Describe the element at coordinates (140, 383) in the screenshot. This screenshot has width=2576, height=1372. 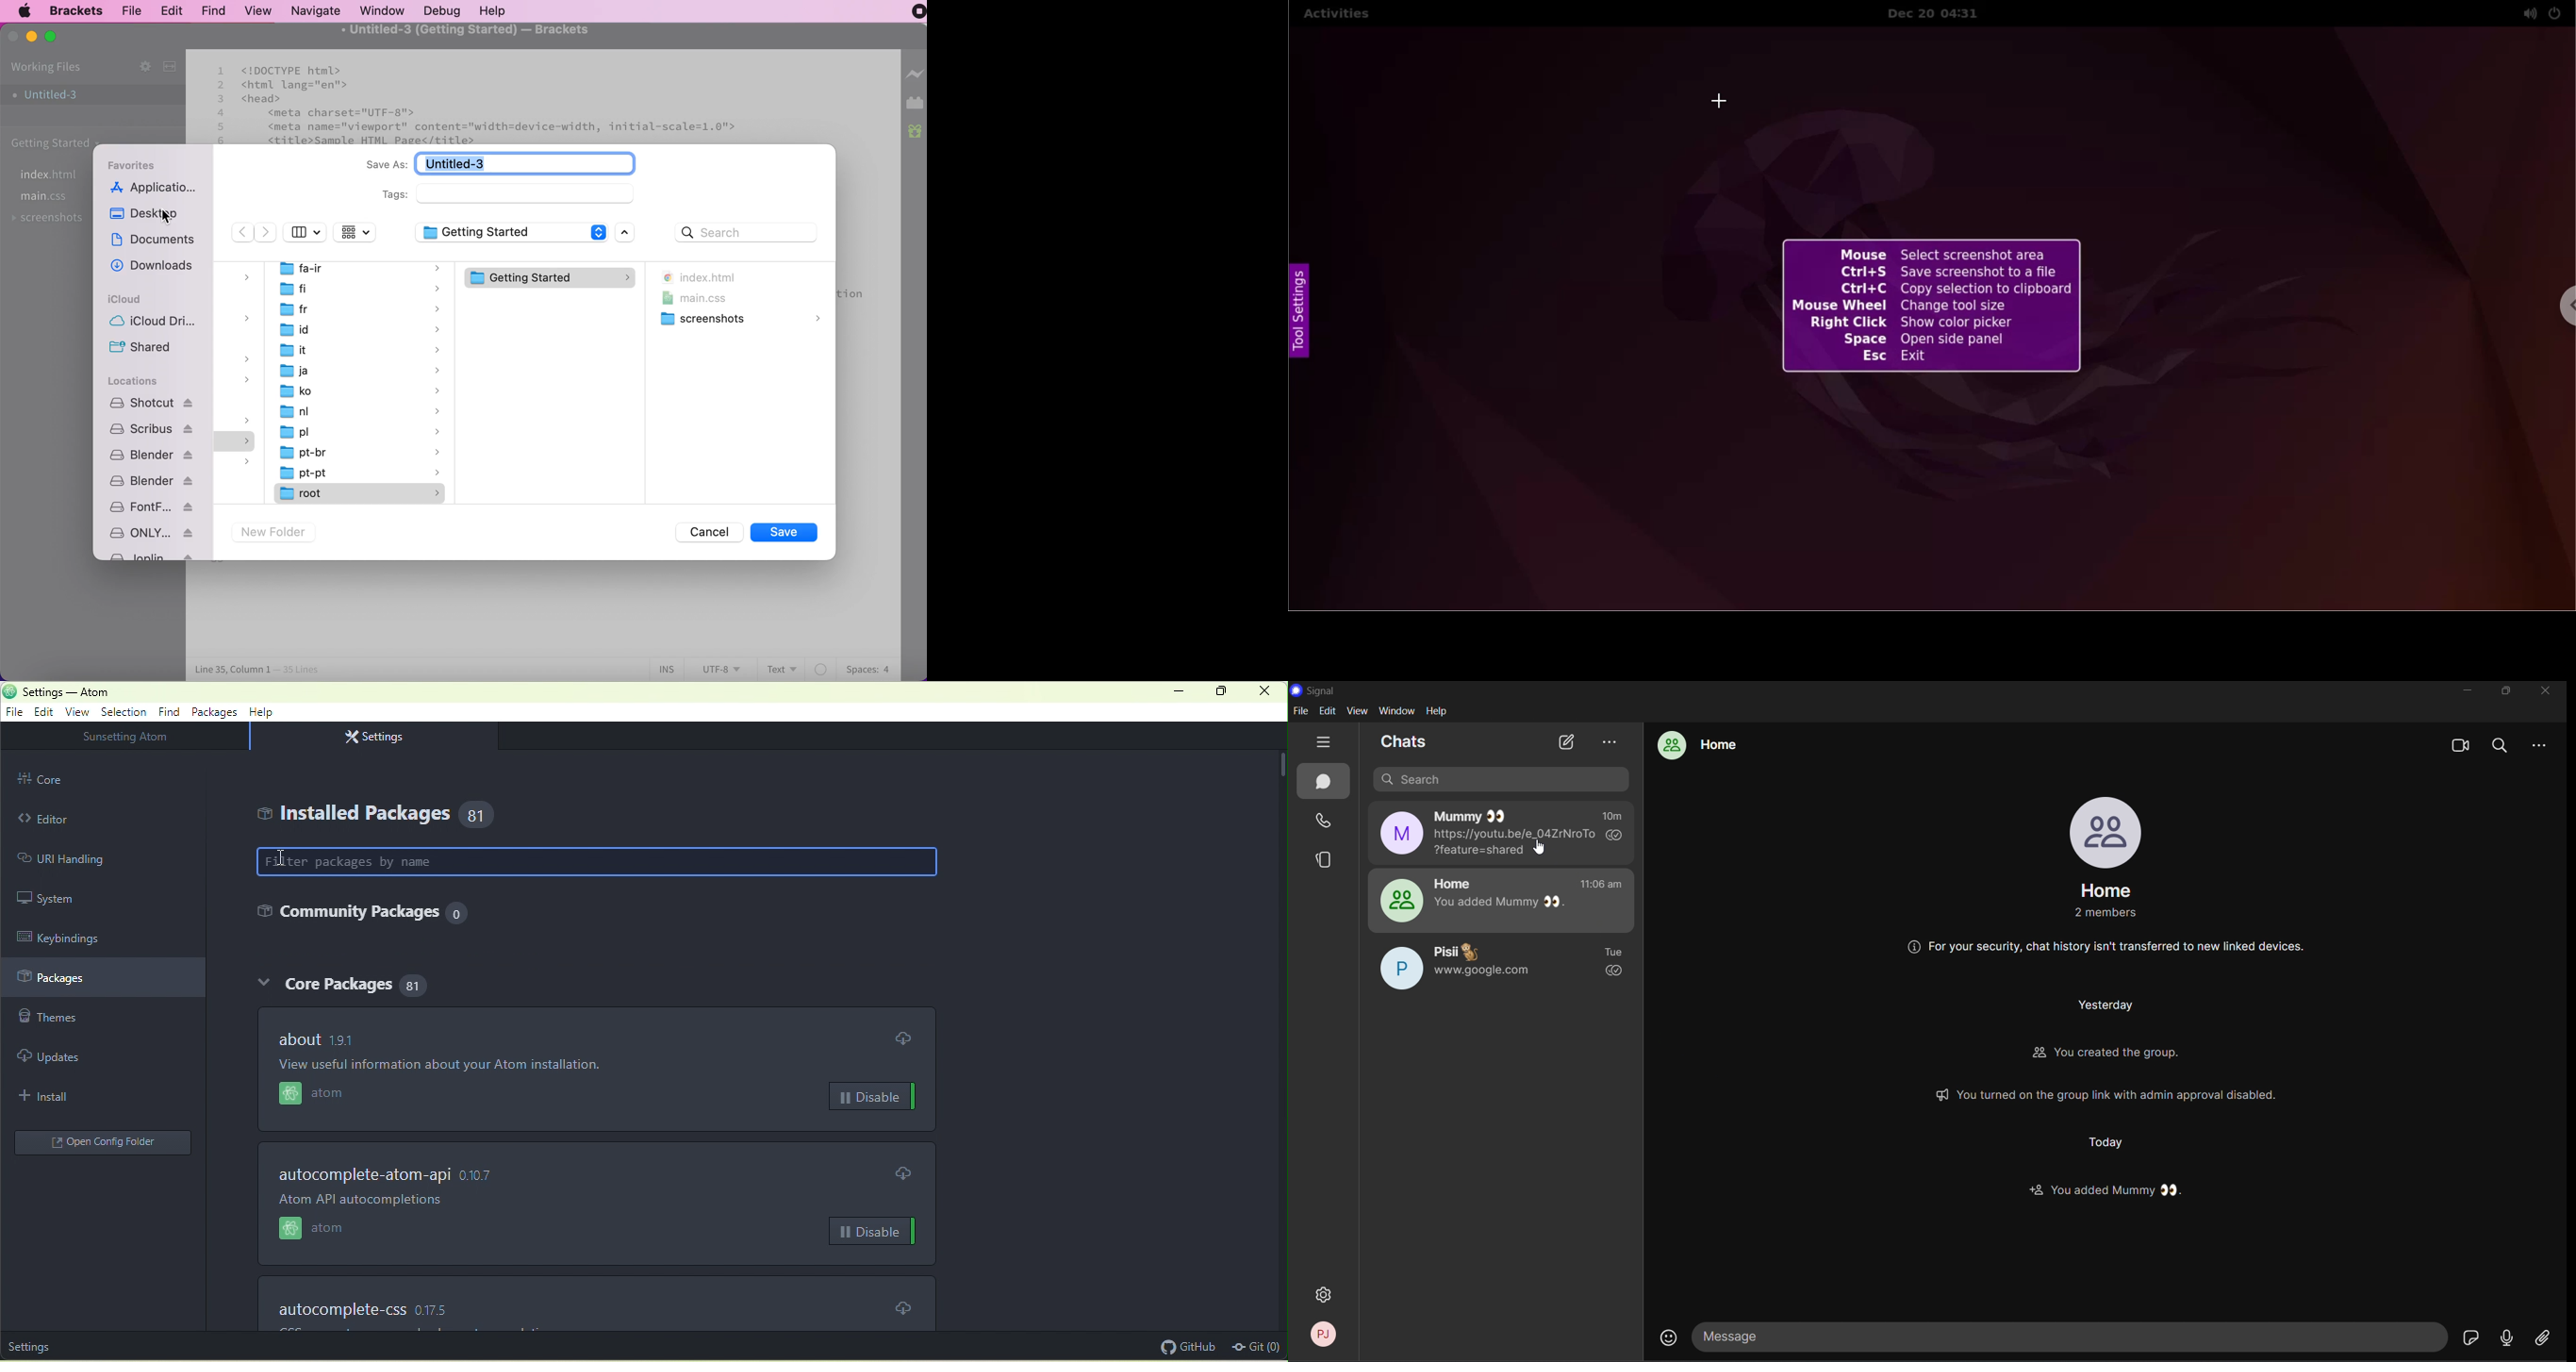
I see `locations` at that location.